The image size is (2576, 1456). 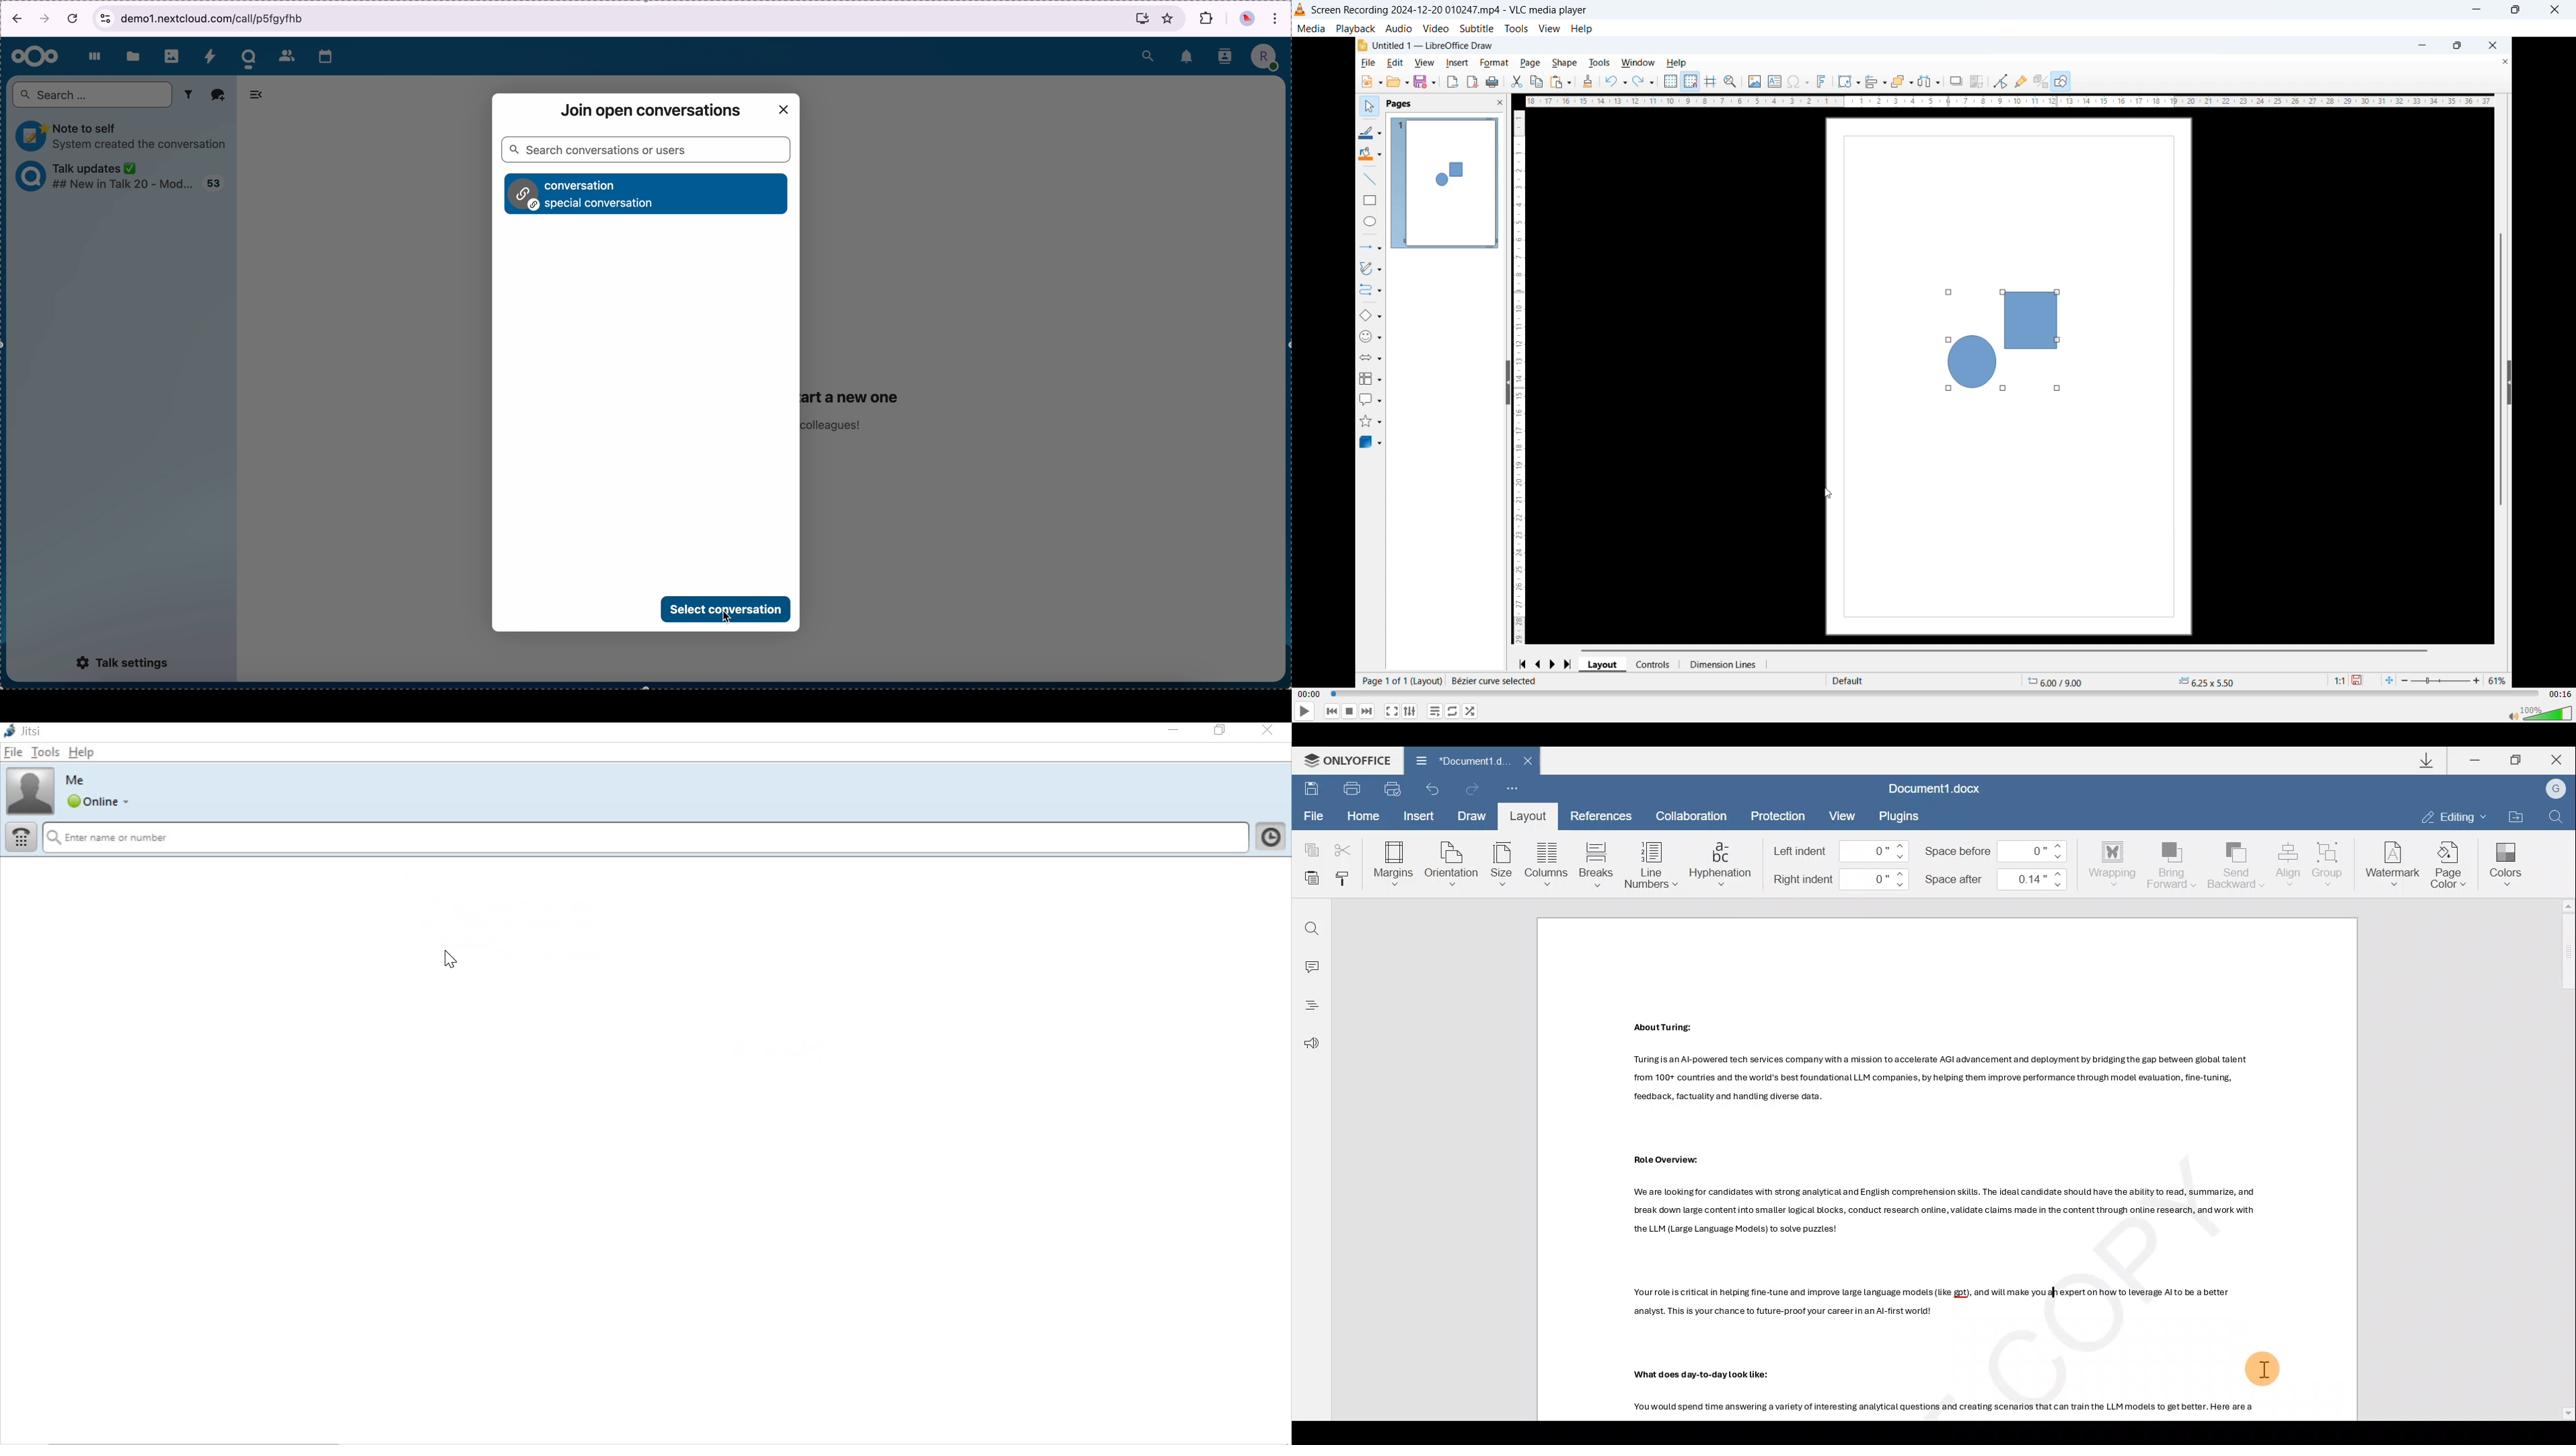 I want to click on Video playback , so click(x=1934, y=364).